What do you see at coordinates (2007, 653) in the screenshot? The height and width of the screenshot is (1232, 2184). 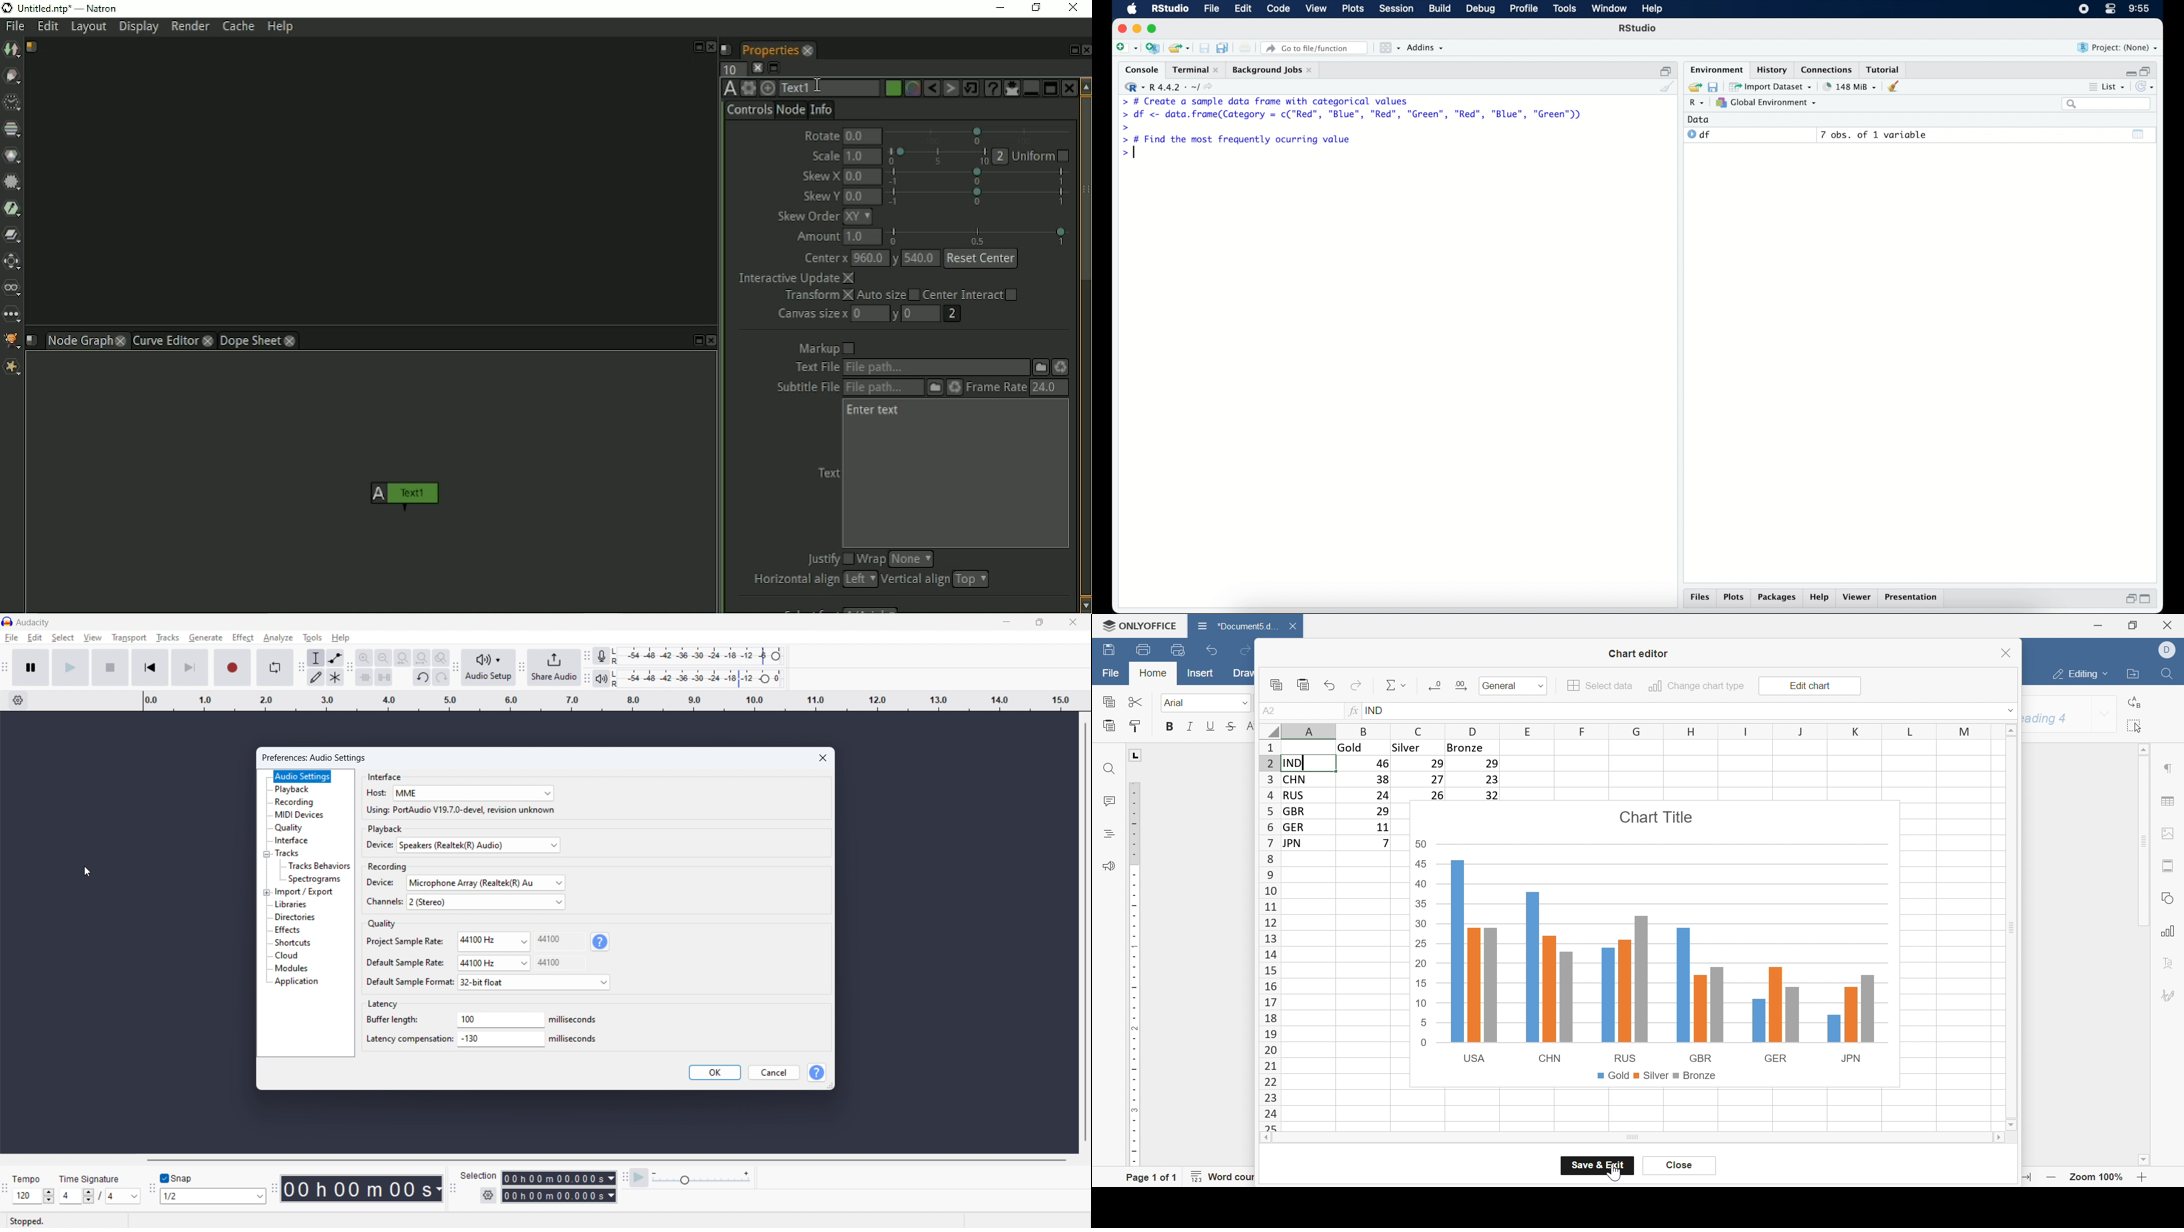 I see `close` at bounding box center [2007, 653].